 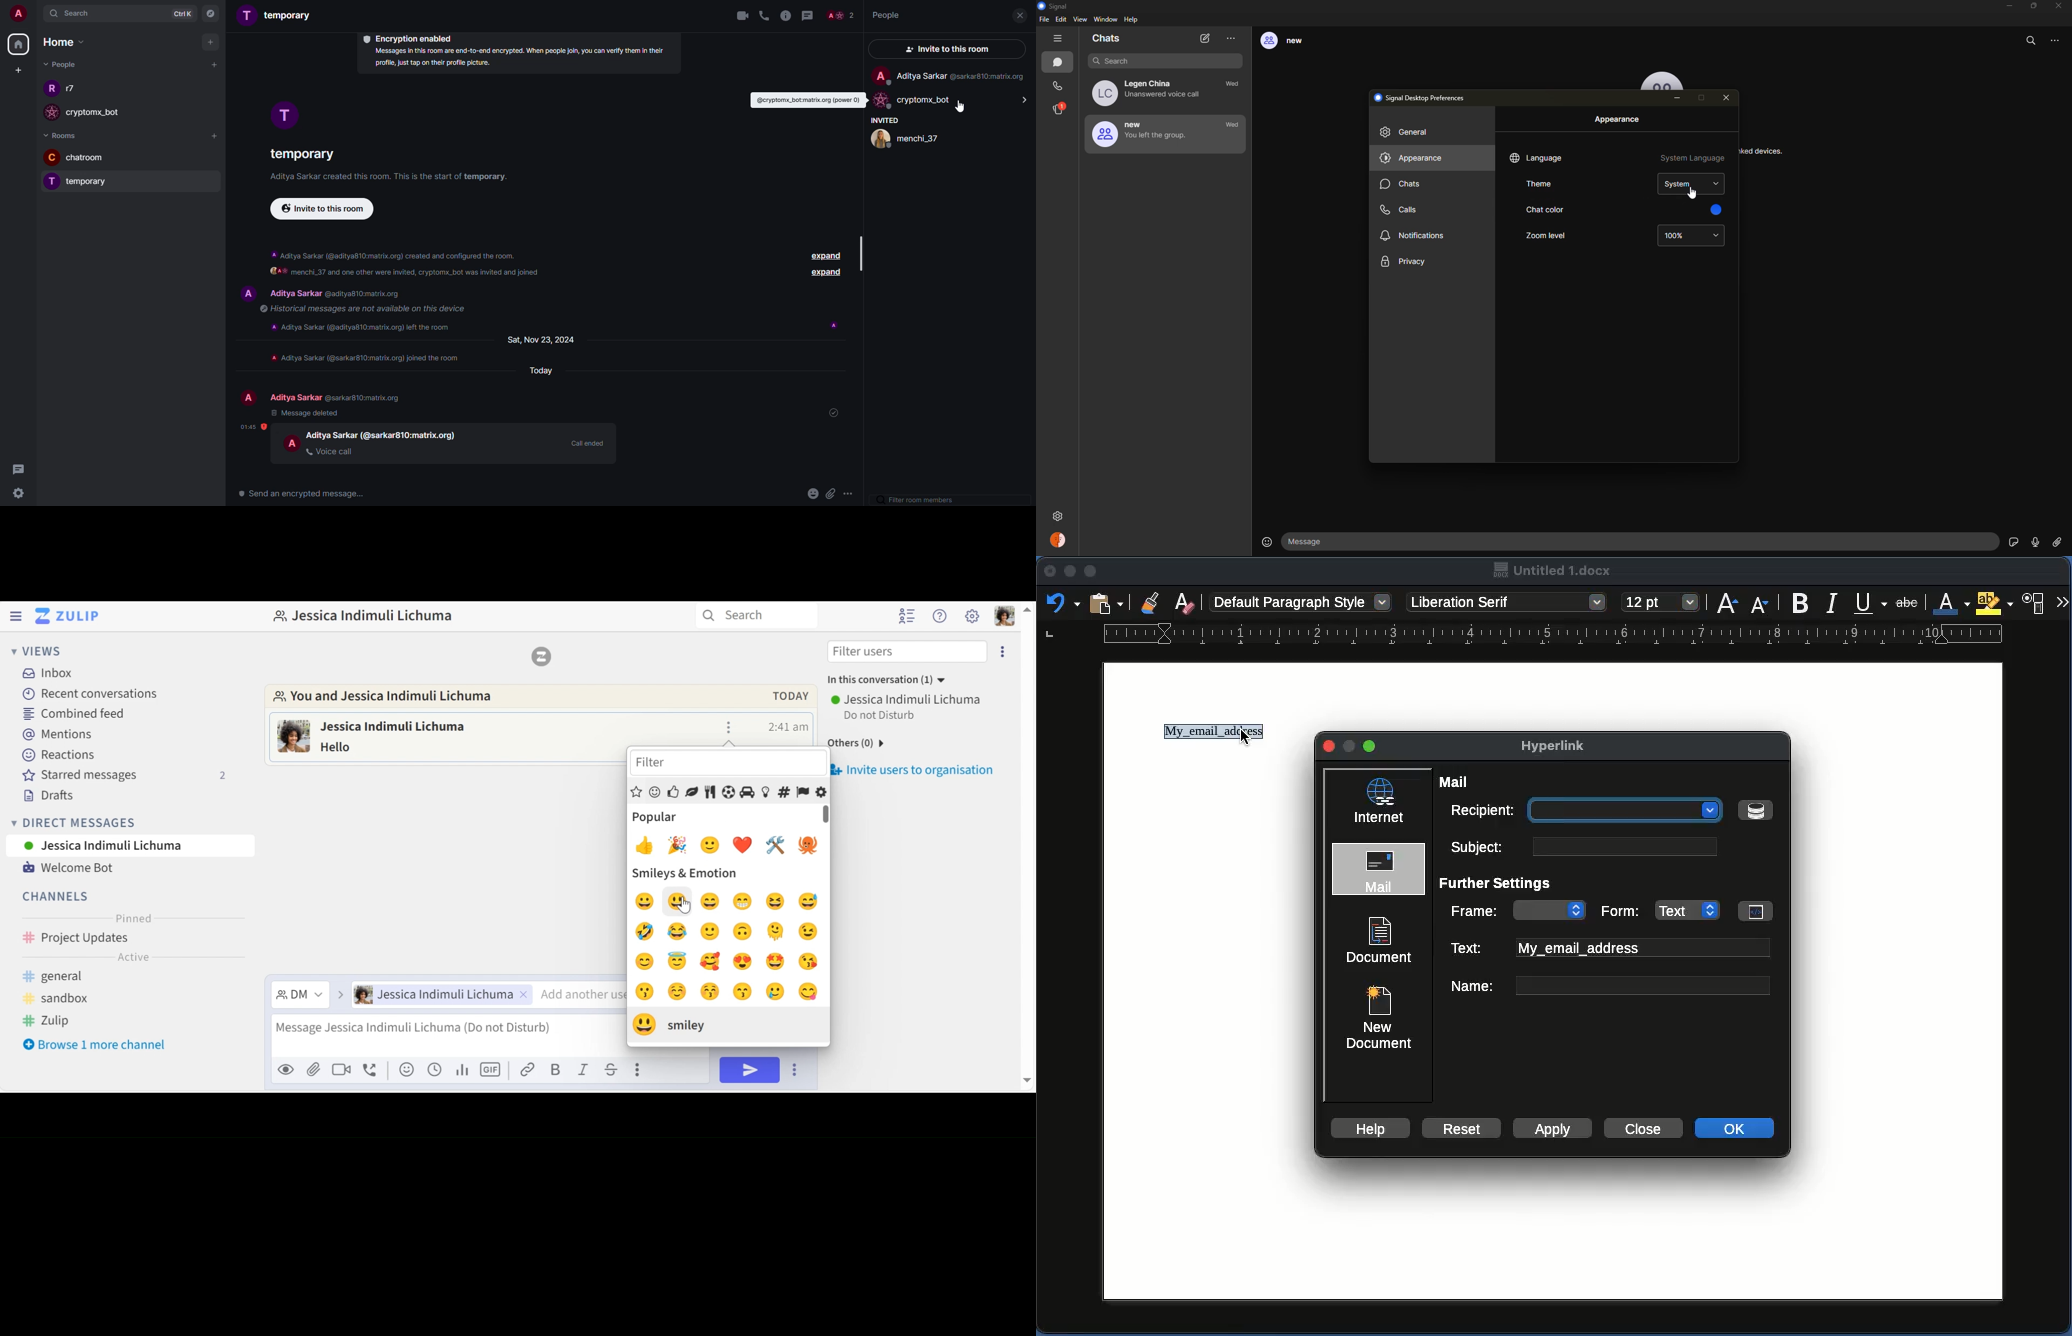 I want to click on selected emoji, so click(x=668, y=1024).